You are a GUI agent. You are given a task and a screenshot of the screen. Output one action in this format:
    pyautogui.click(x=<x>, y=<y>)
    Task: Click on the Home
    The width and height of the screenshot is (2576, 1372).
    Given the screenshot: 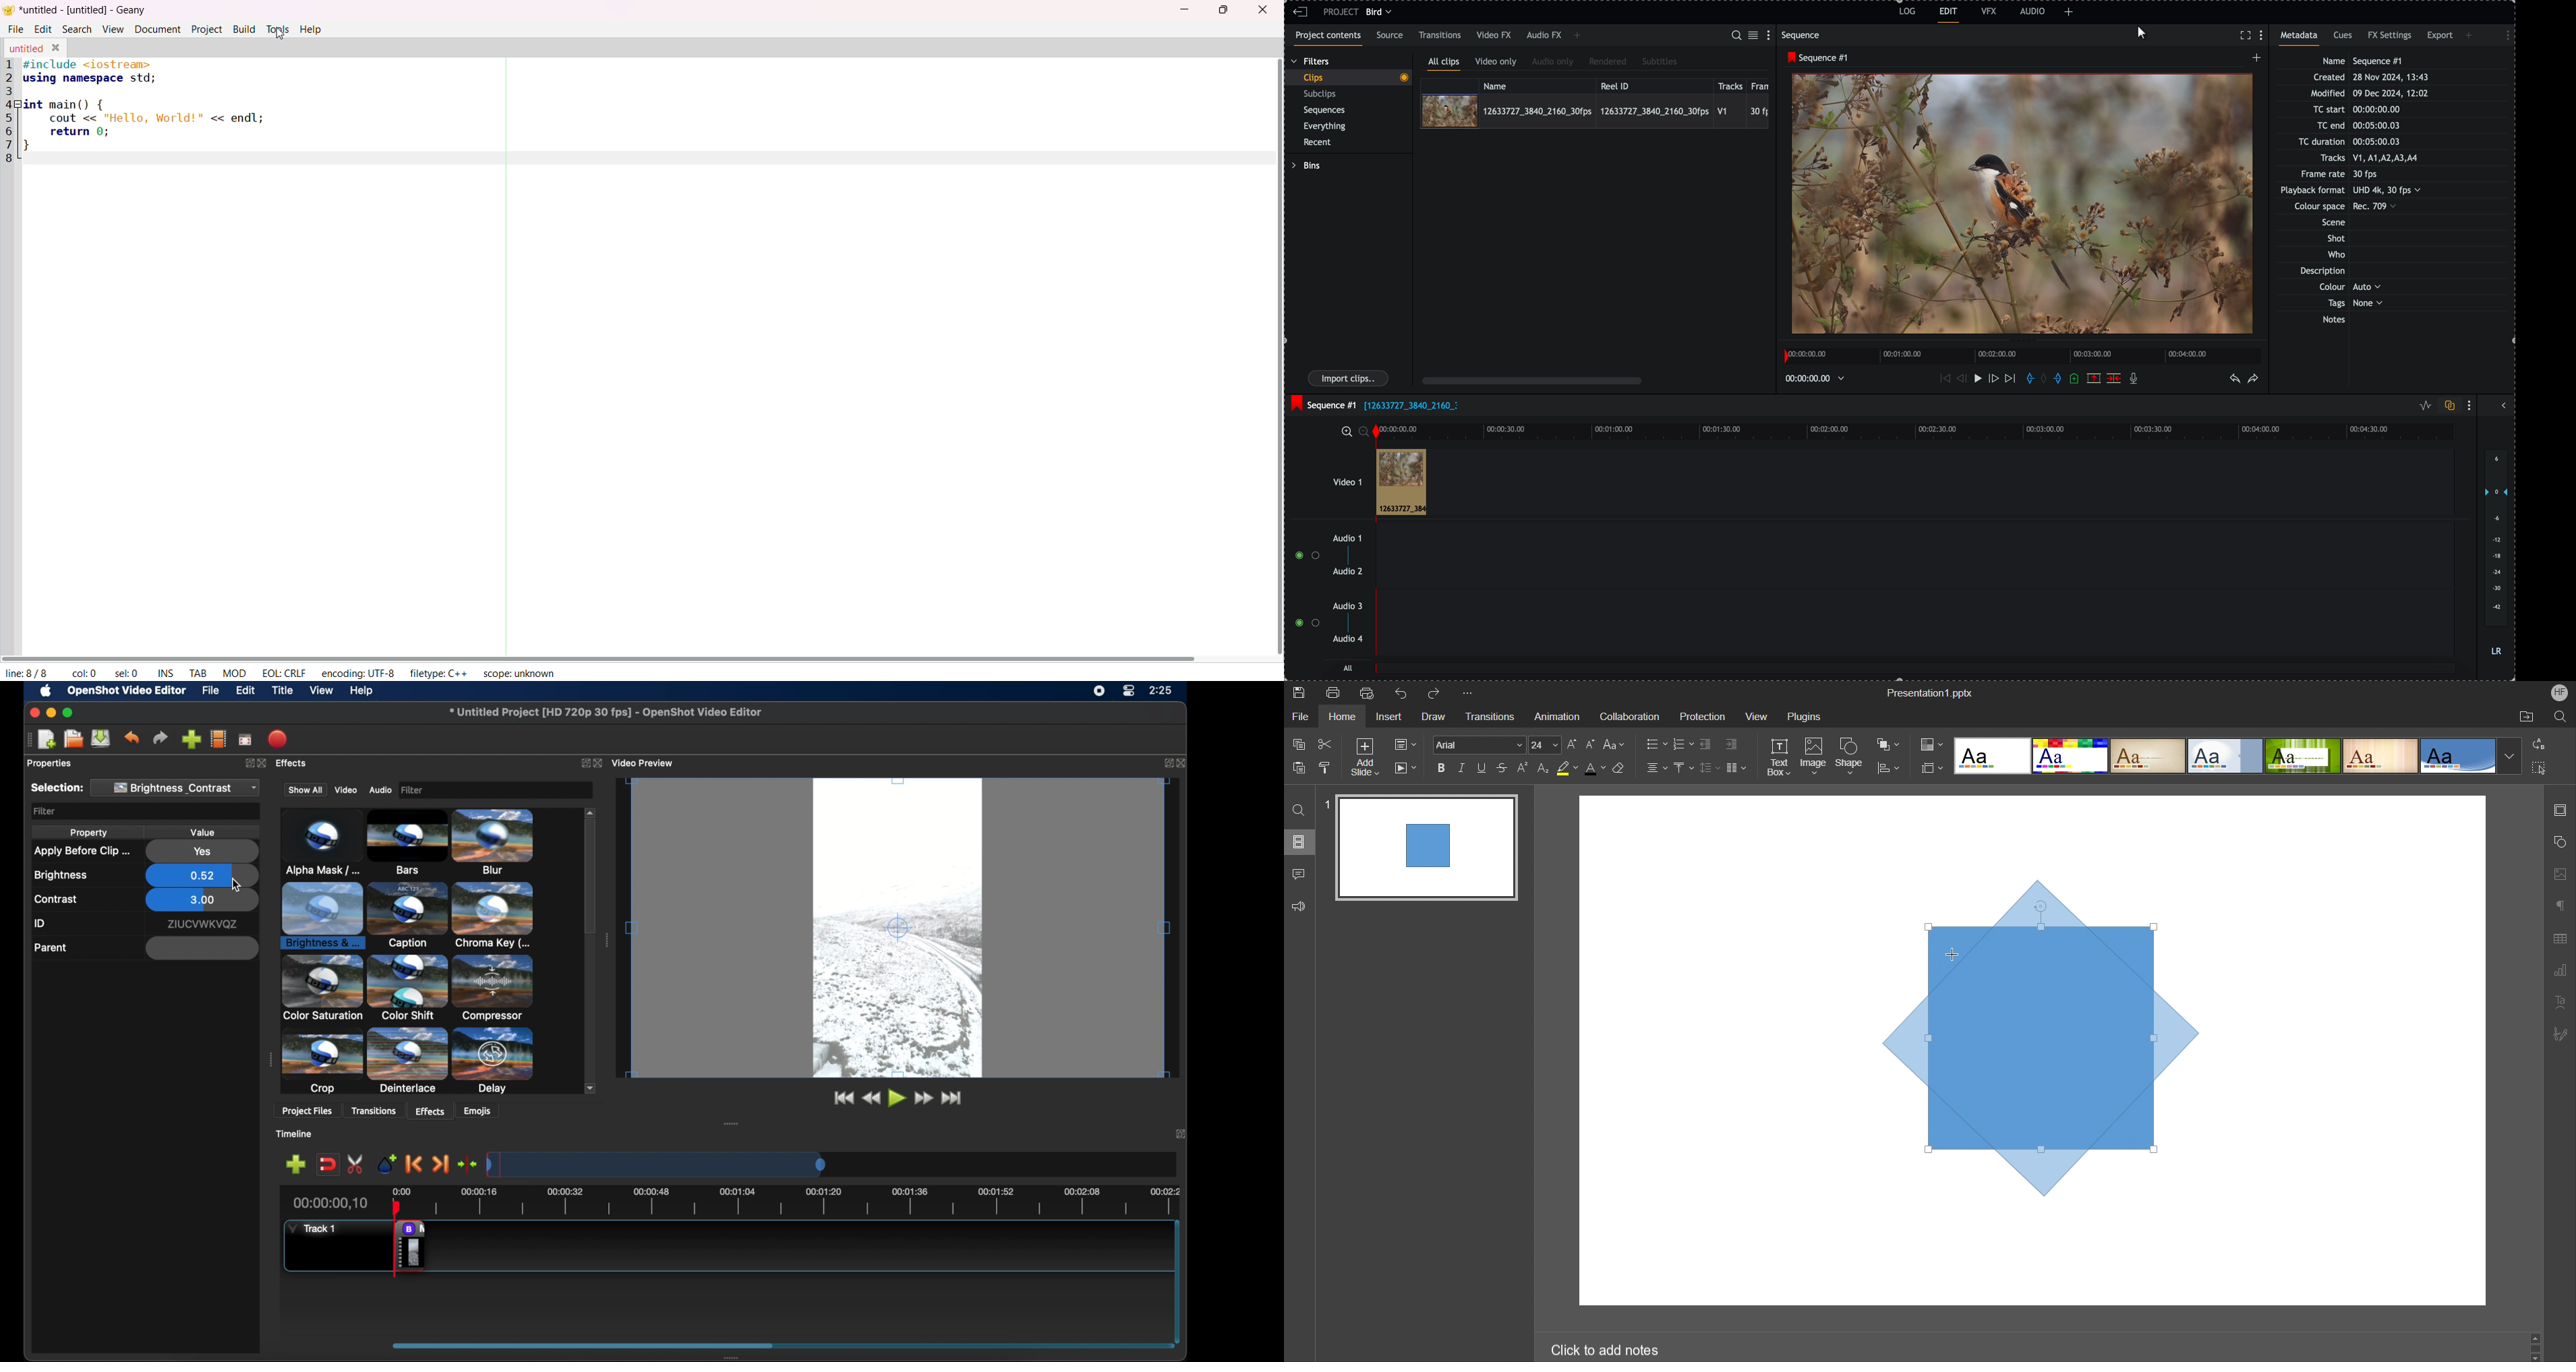 What is the action you would take?
    pyautogui.click(x=1343, y=716)
    